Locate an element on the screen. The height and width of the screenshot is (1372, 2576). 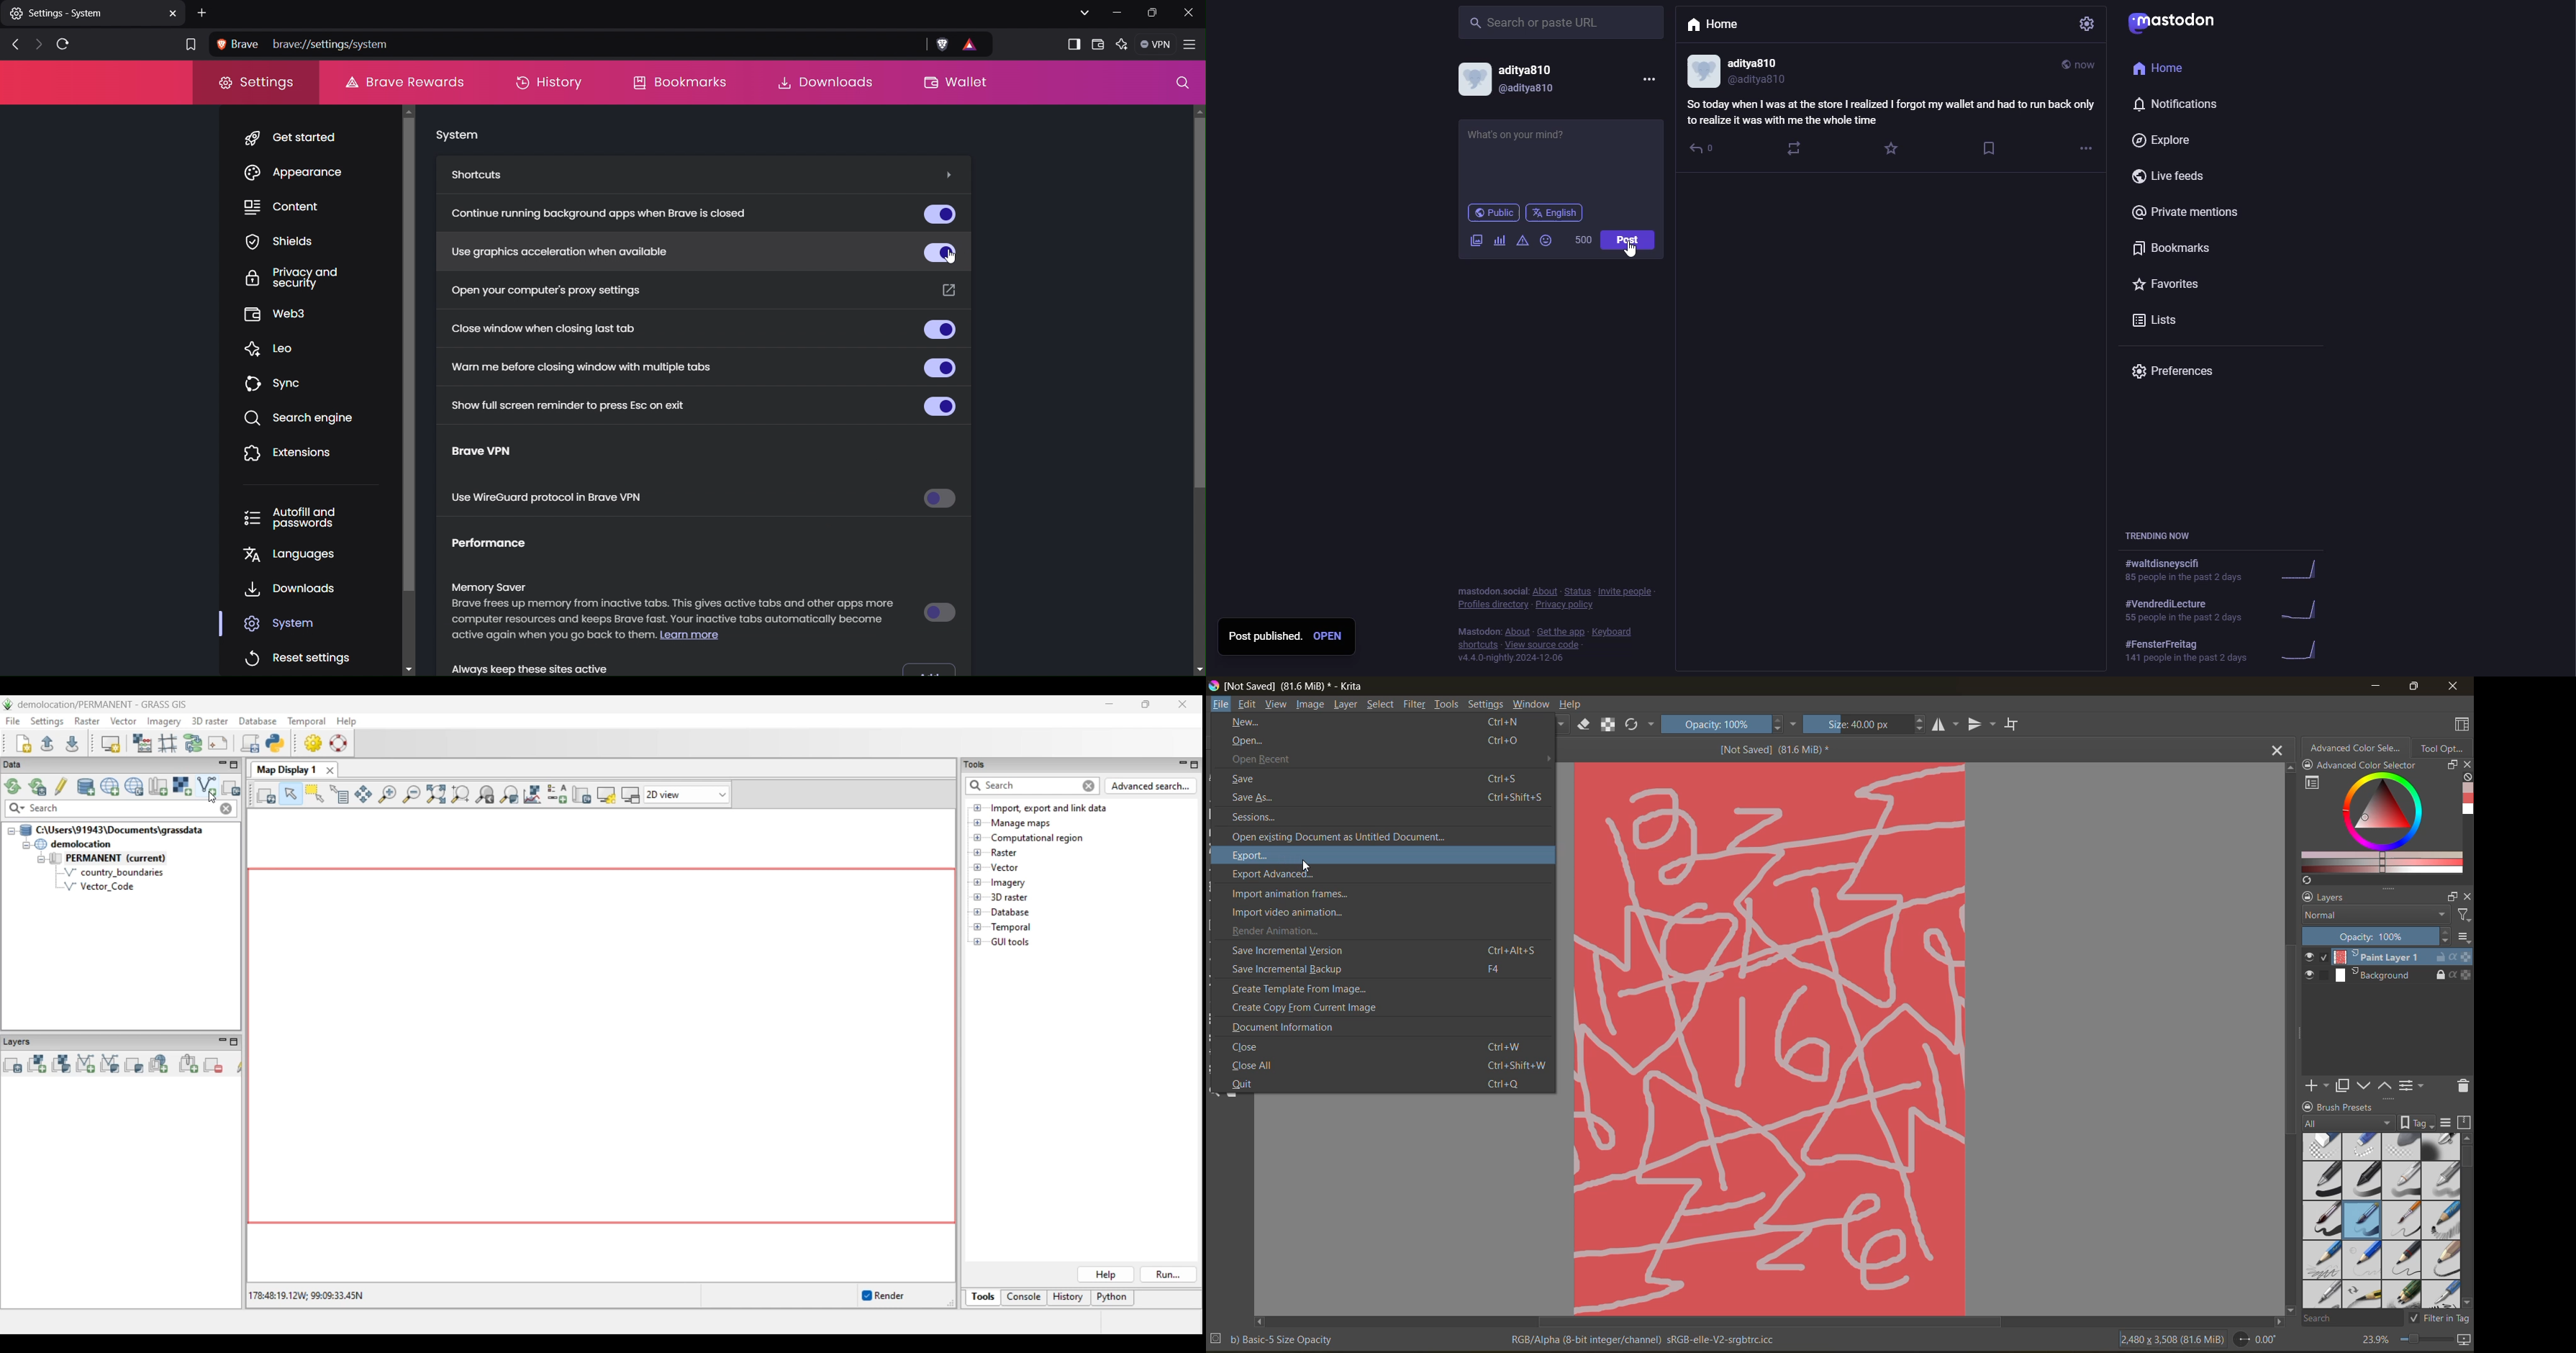
Shortcuts is located at coordinates (482, 175).